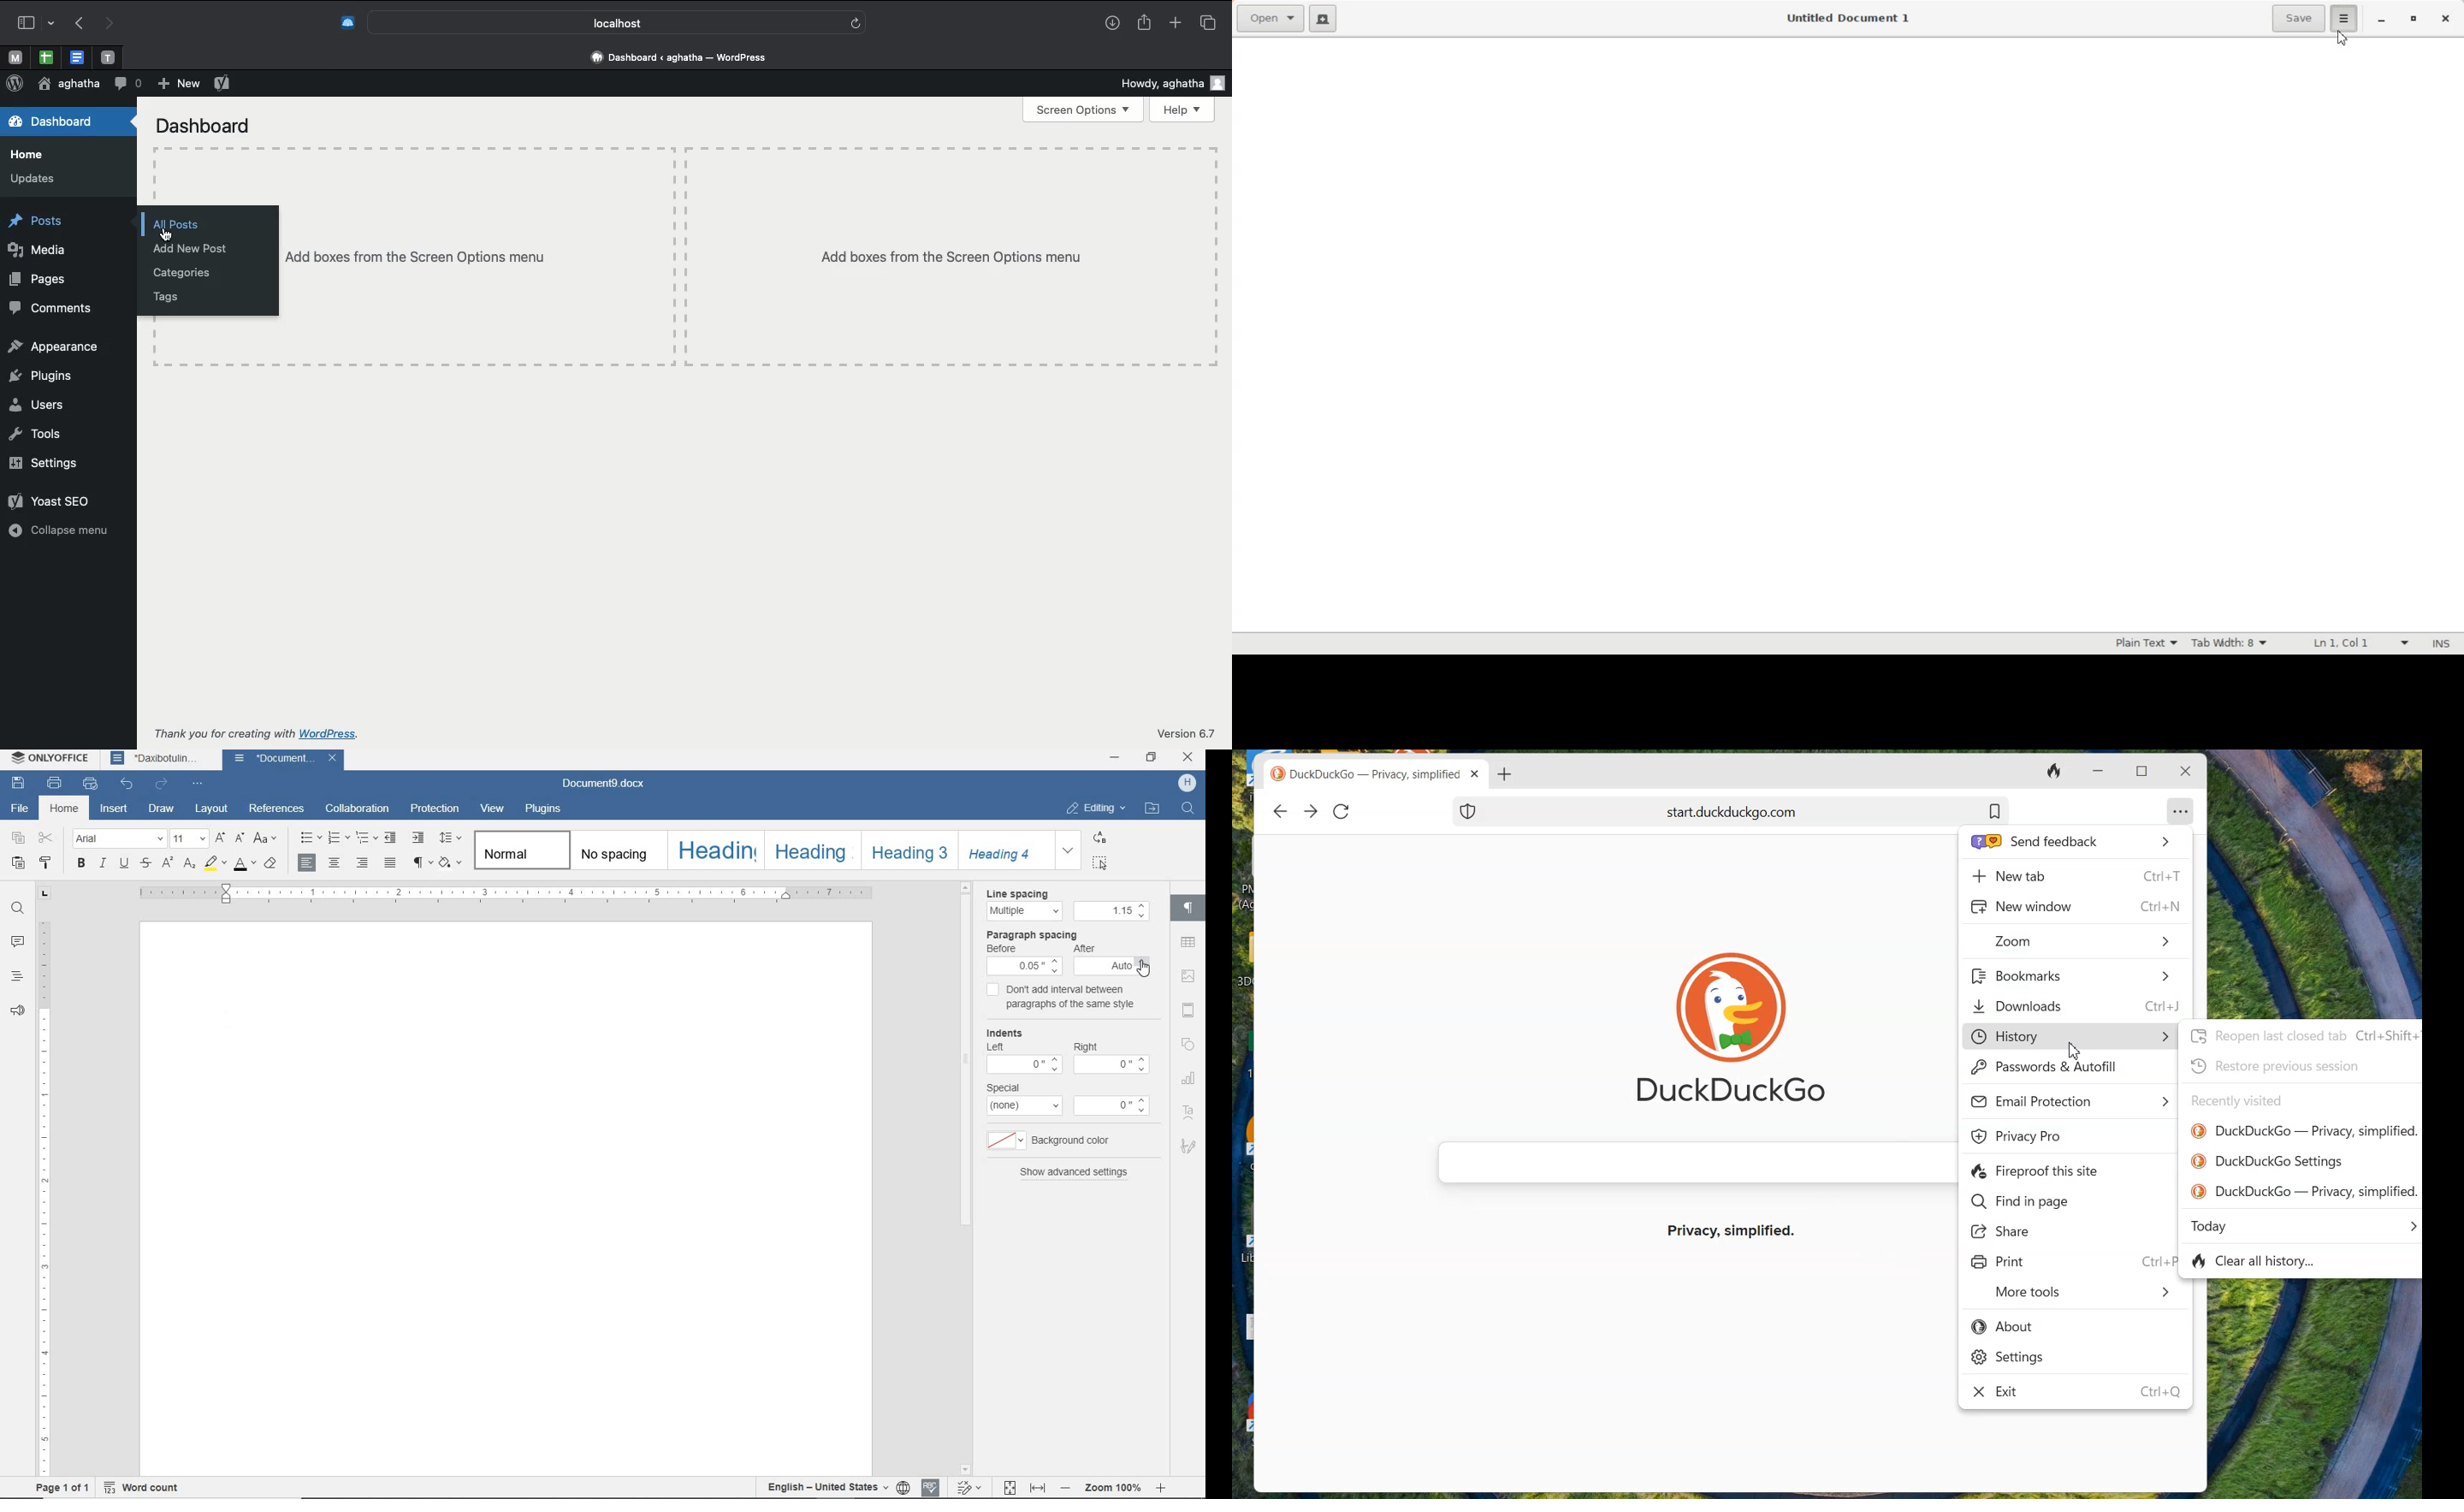 The width and height of the screenshot is (2464, 1512). I want to click on font, so click(118, 839).